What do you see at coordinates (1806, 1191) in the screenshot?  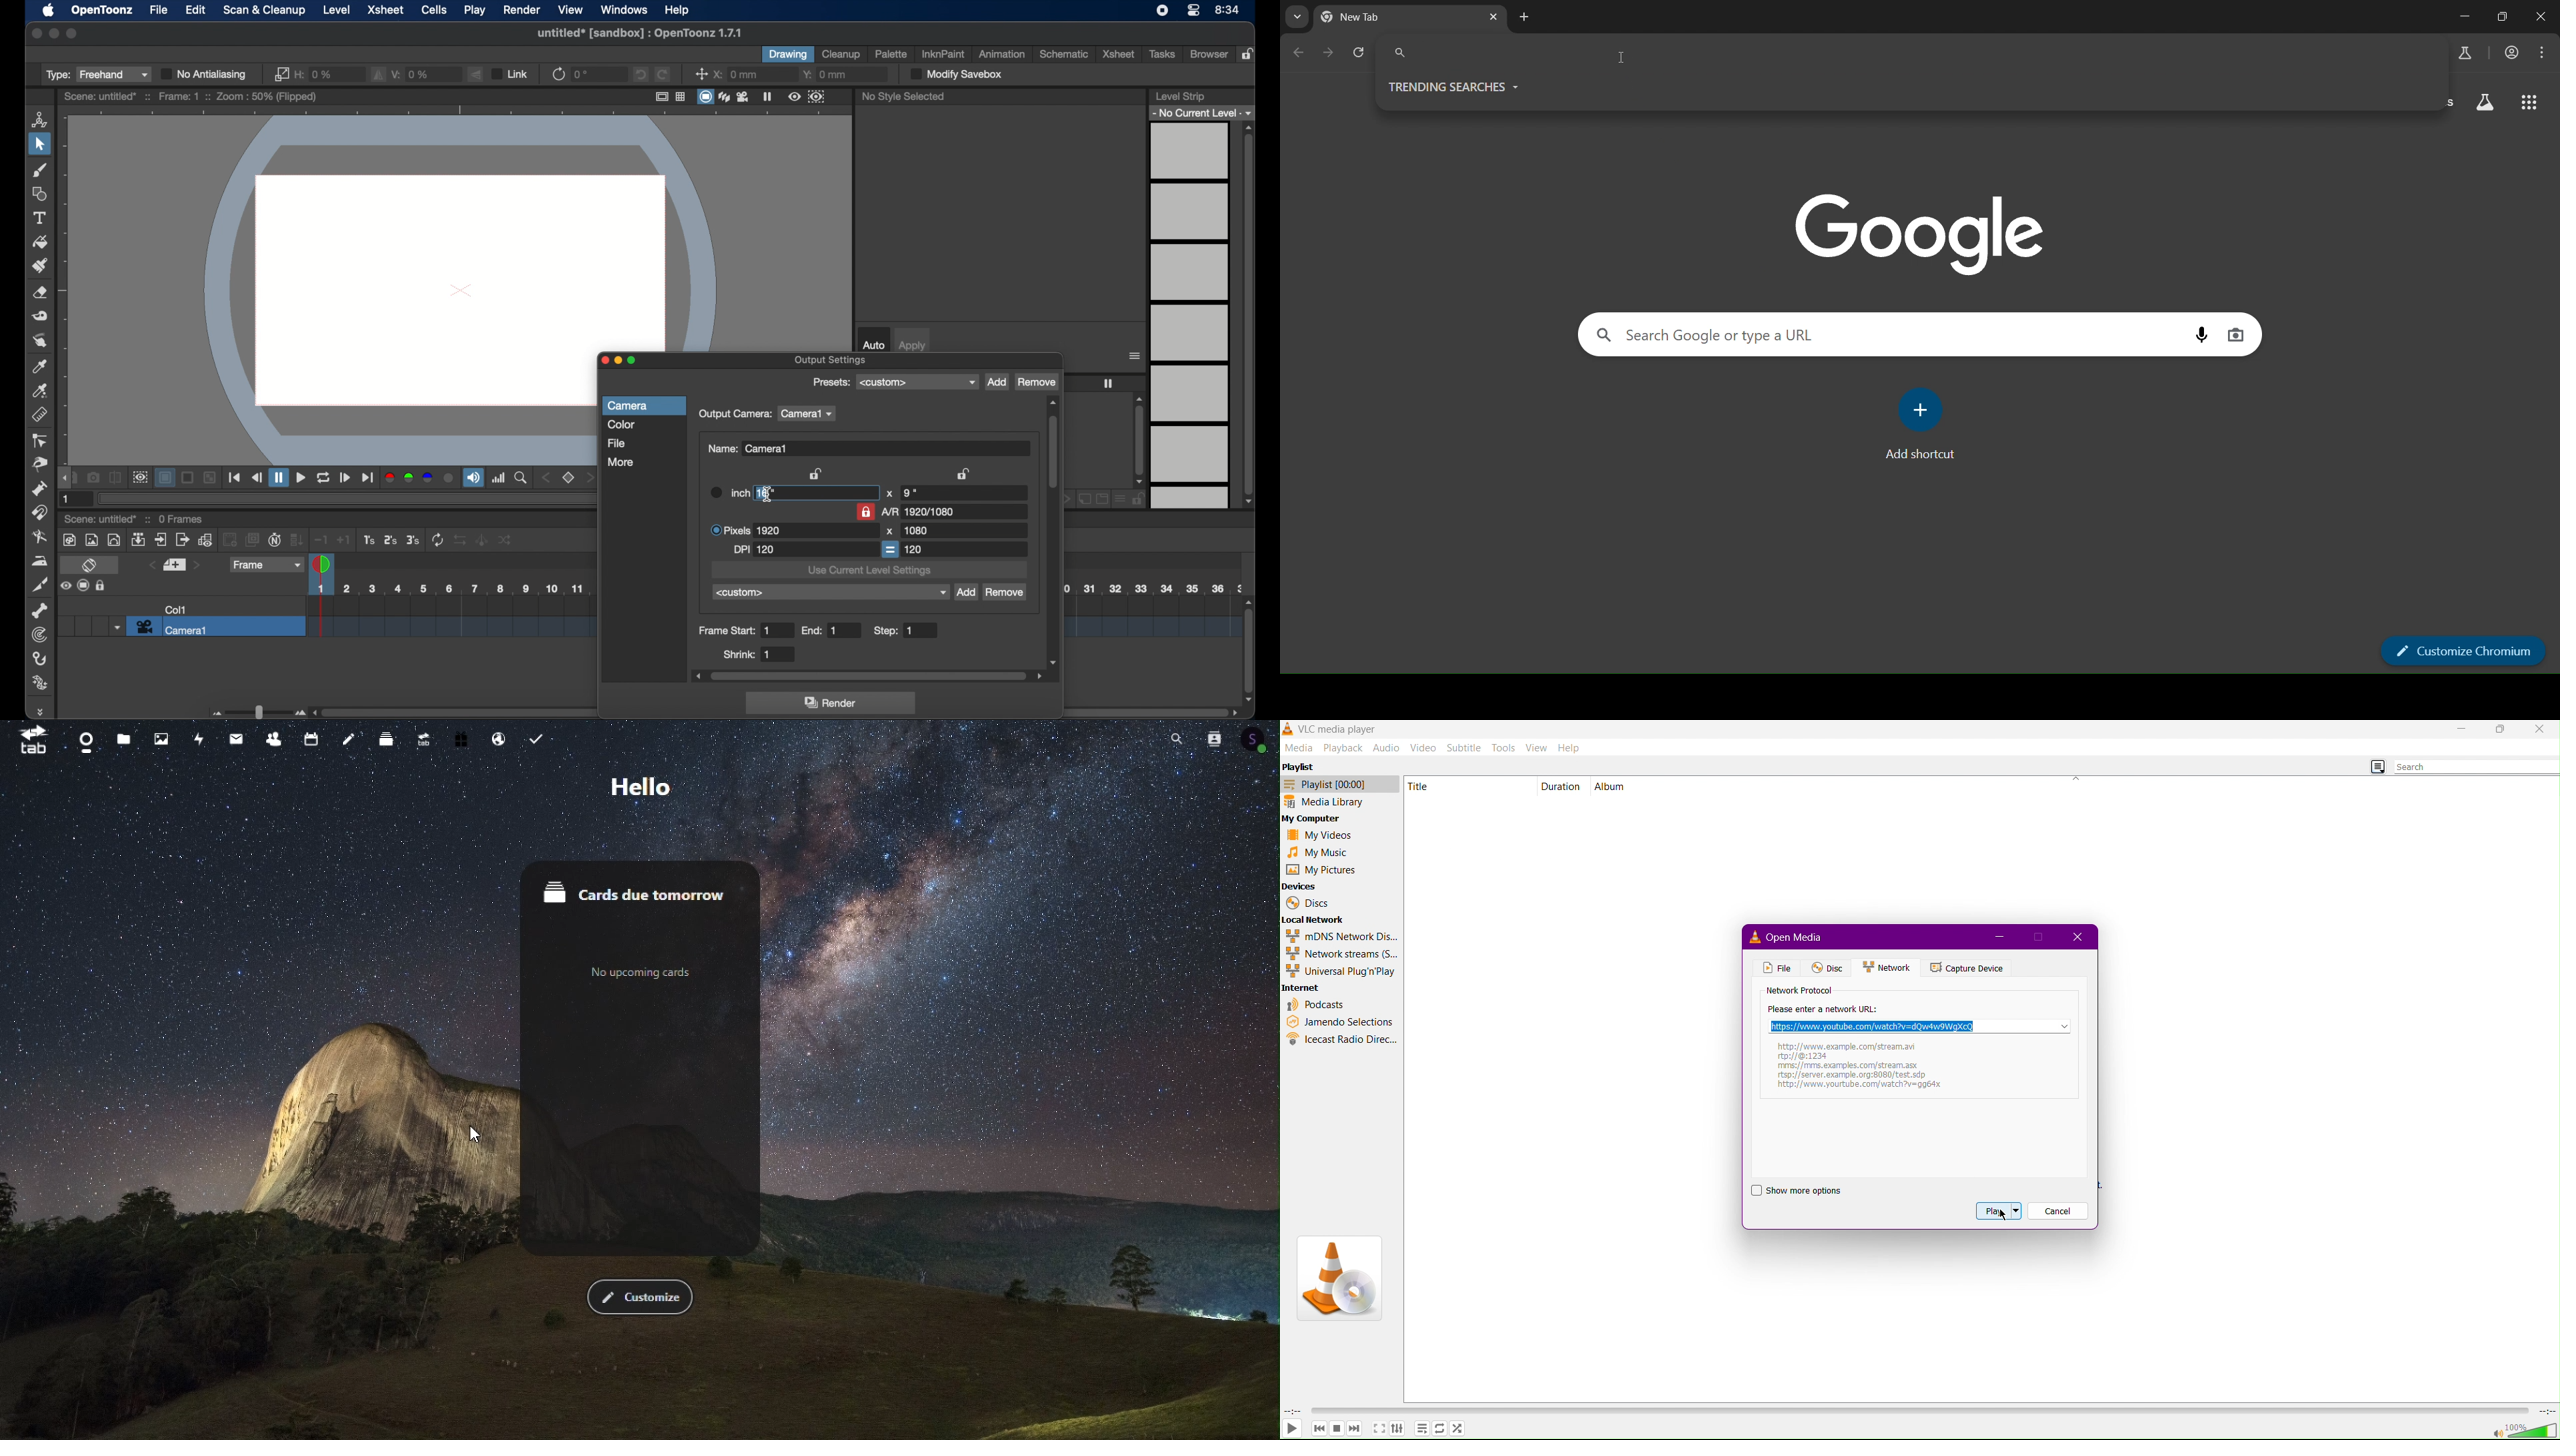 I see `Show more options` at bounding box center [1806, 1191].